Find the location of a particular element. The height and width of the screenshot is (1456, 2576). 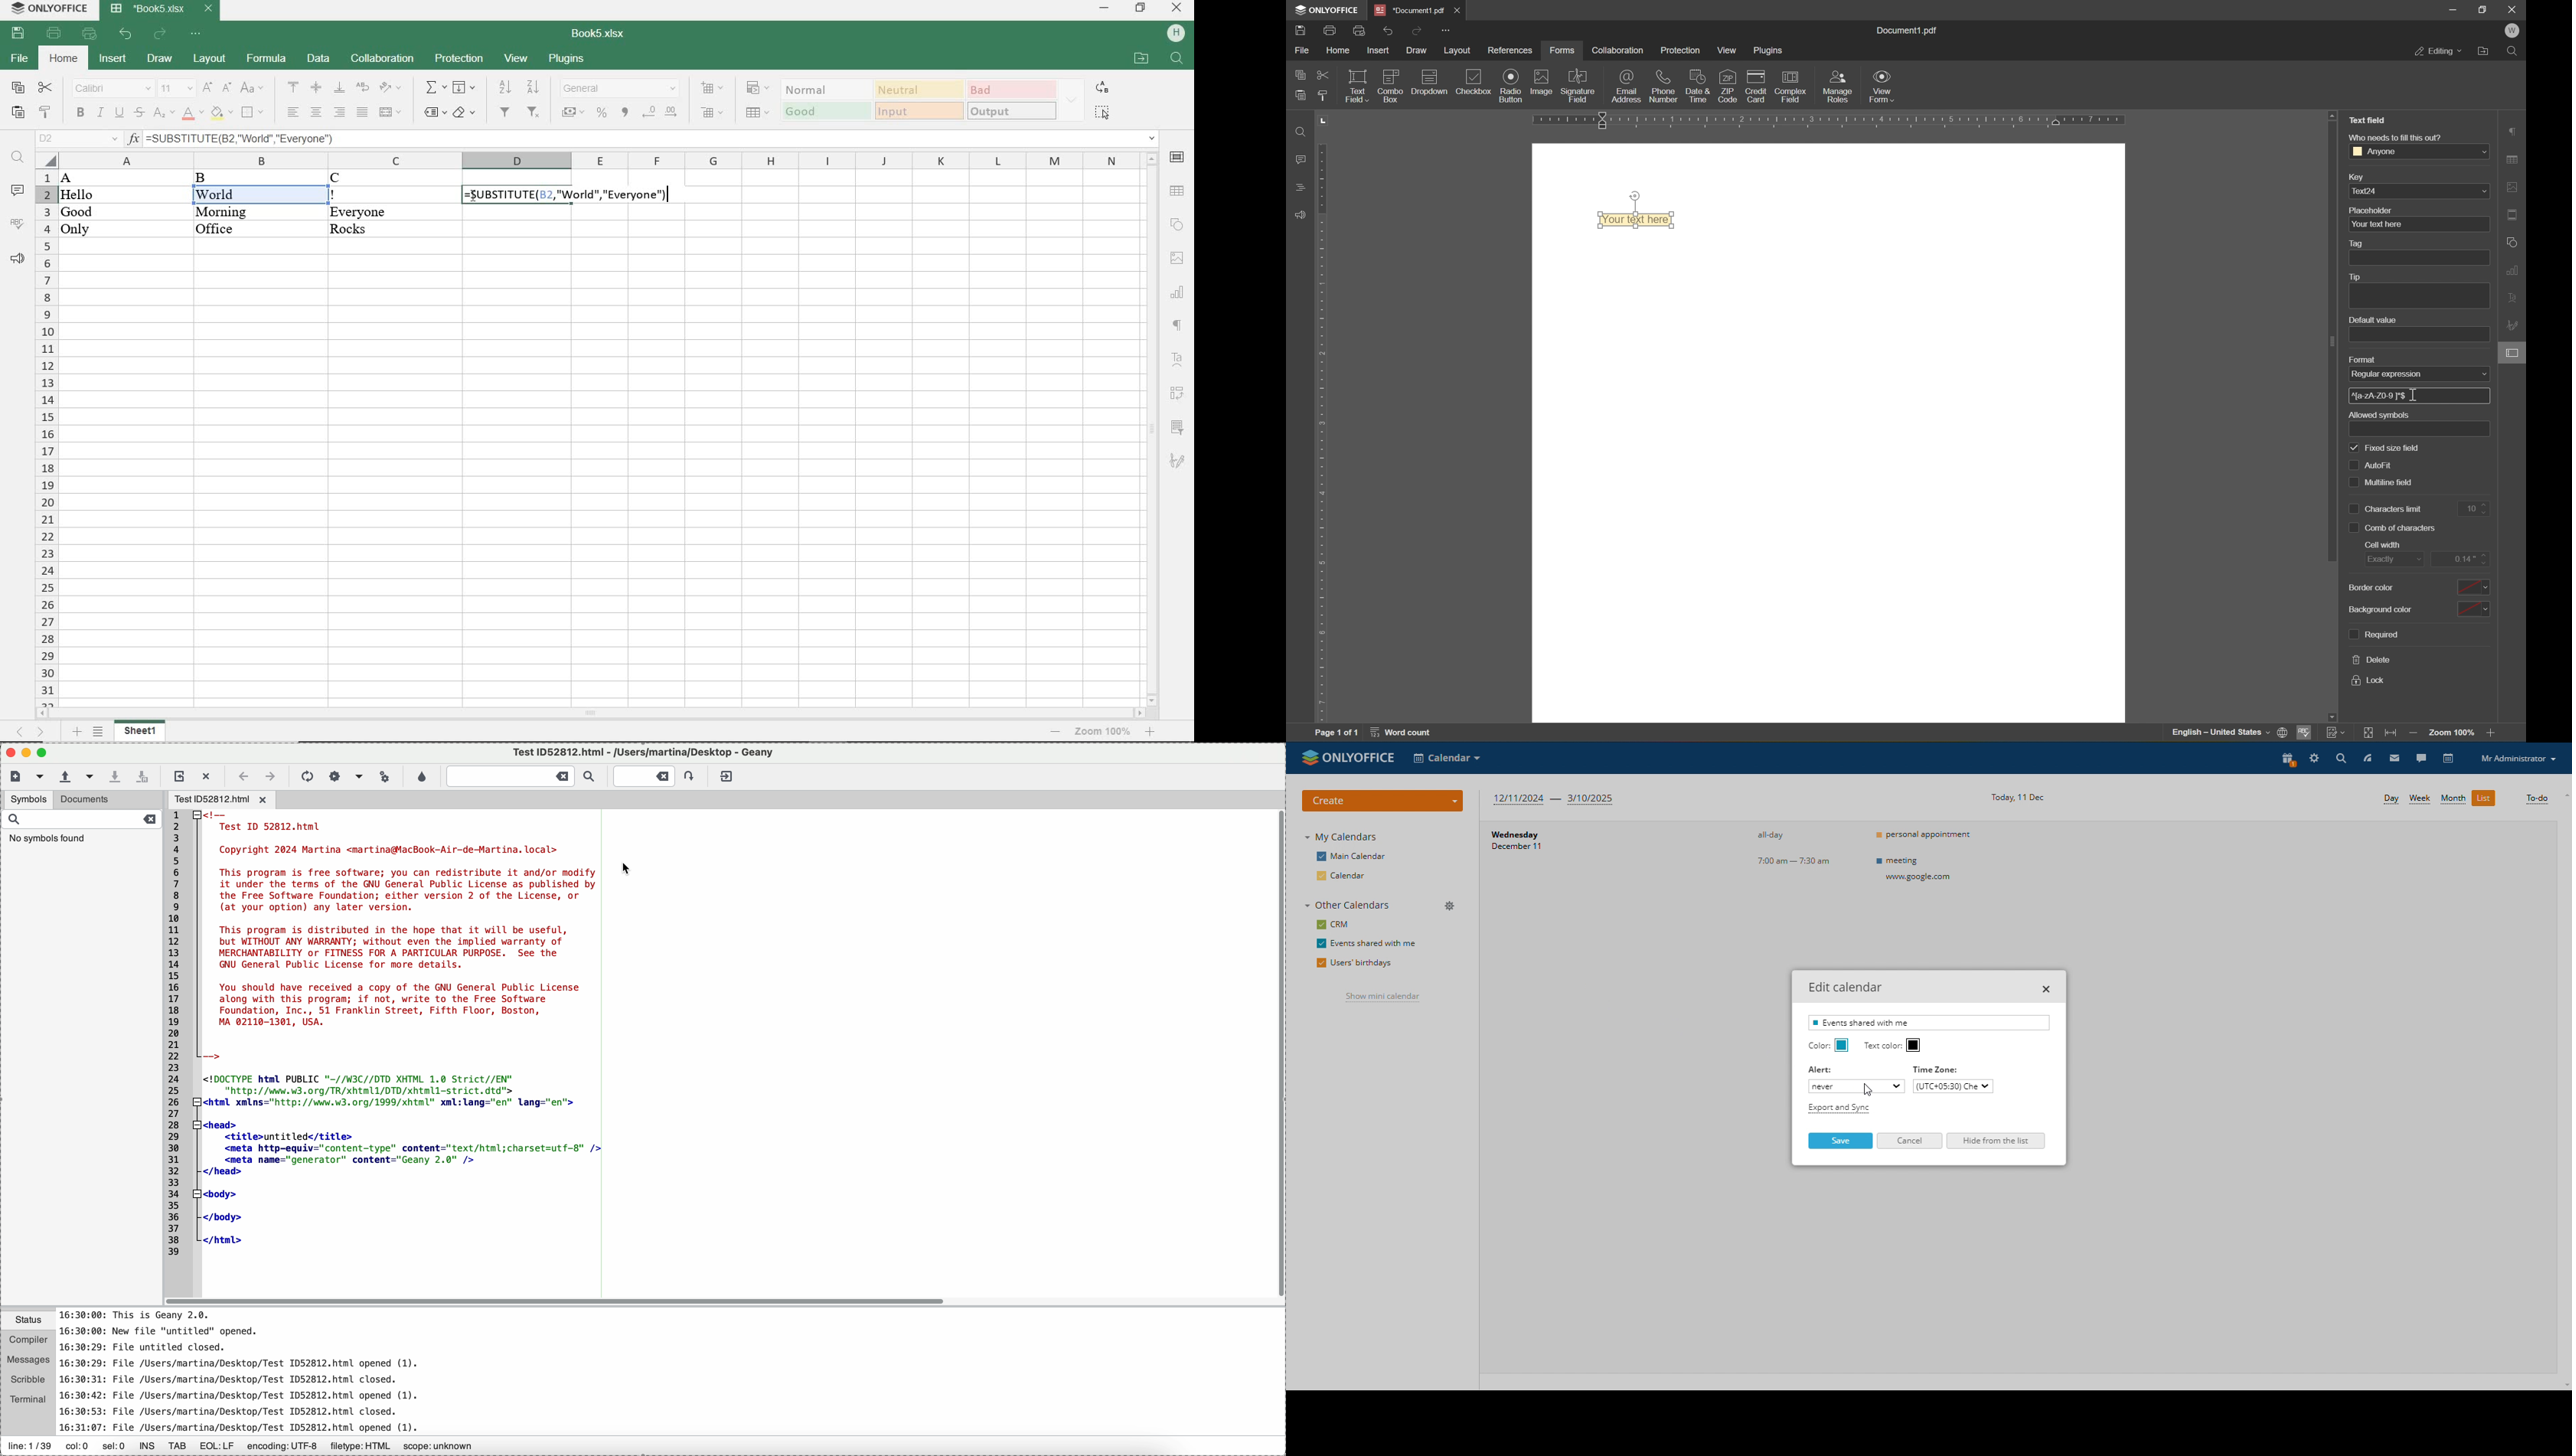

customize quick access toolbar is located at coordinates (1444, 30).